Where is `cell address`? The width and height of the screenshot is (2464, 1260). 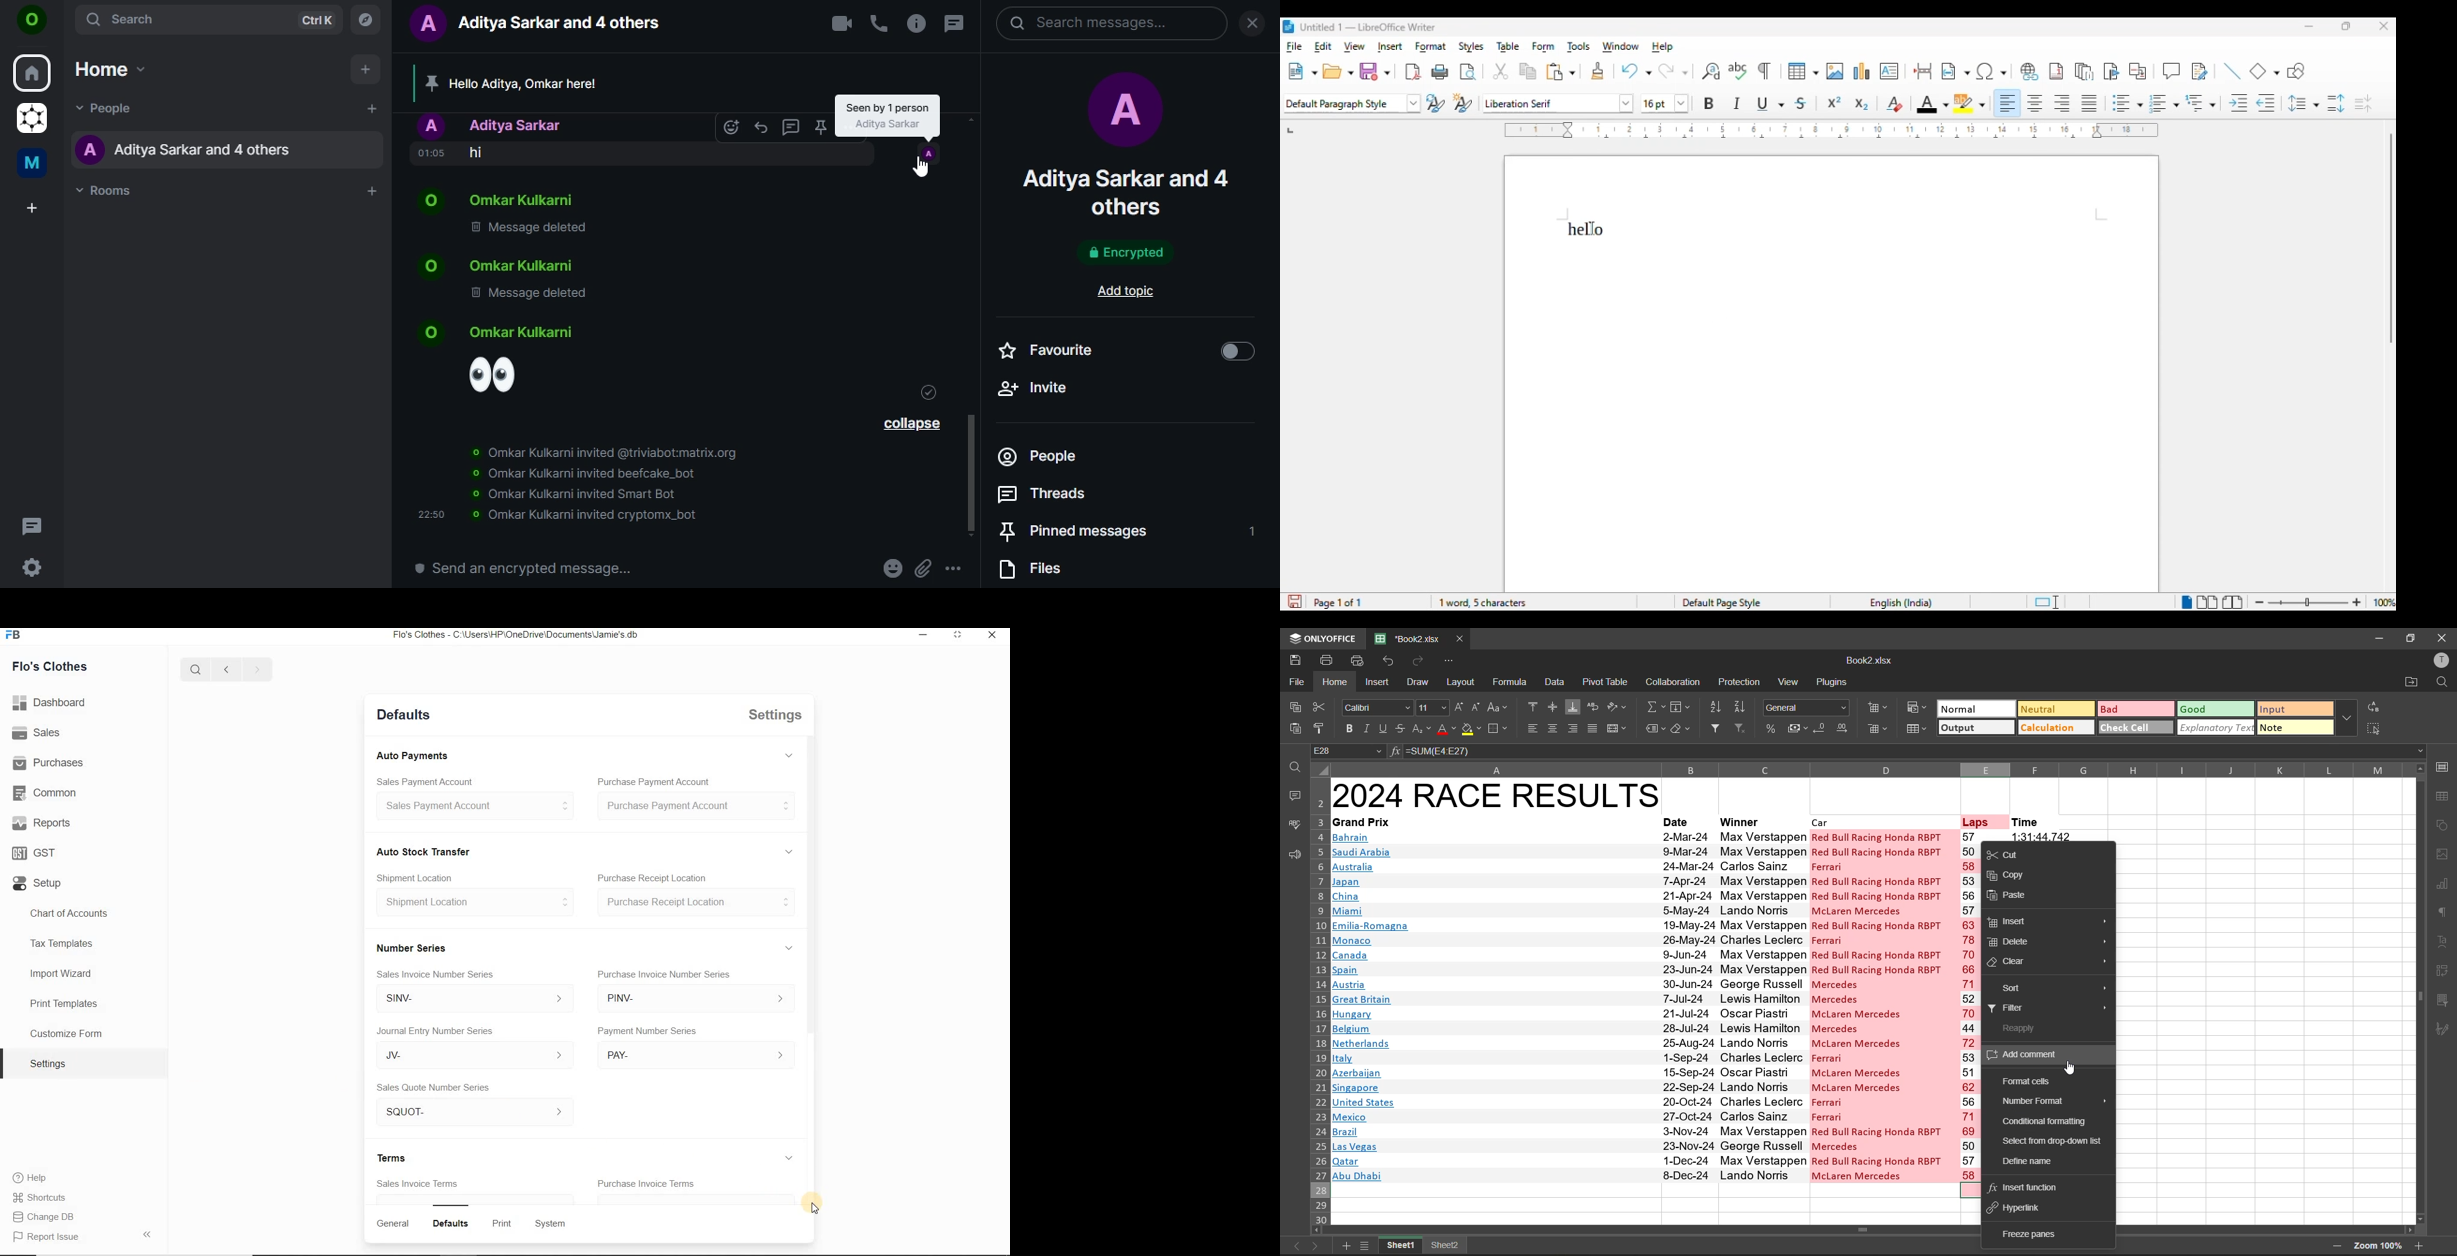 cell address is located at coordinates (1347, 750).